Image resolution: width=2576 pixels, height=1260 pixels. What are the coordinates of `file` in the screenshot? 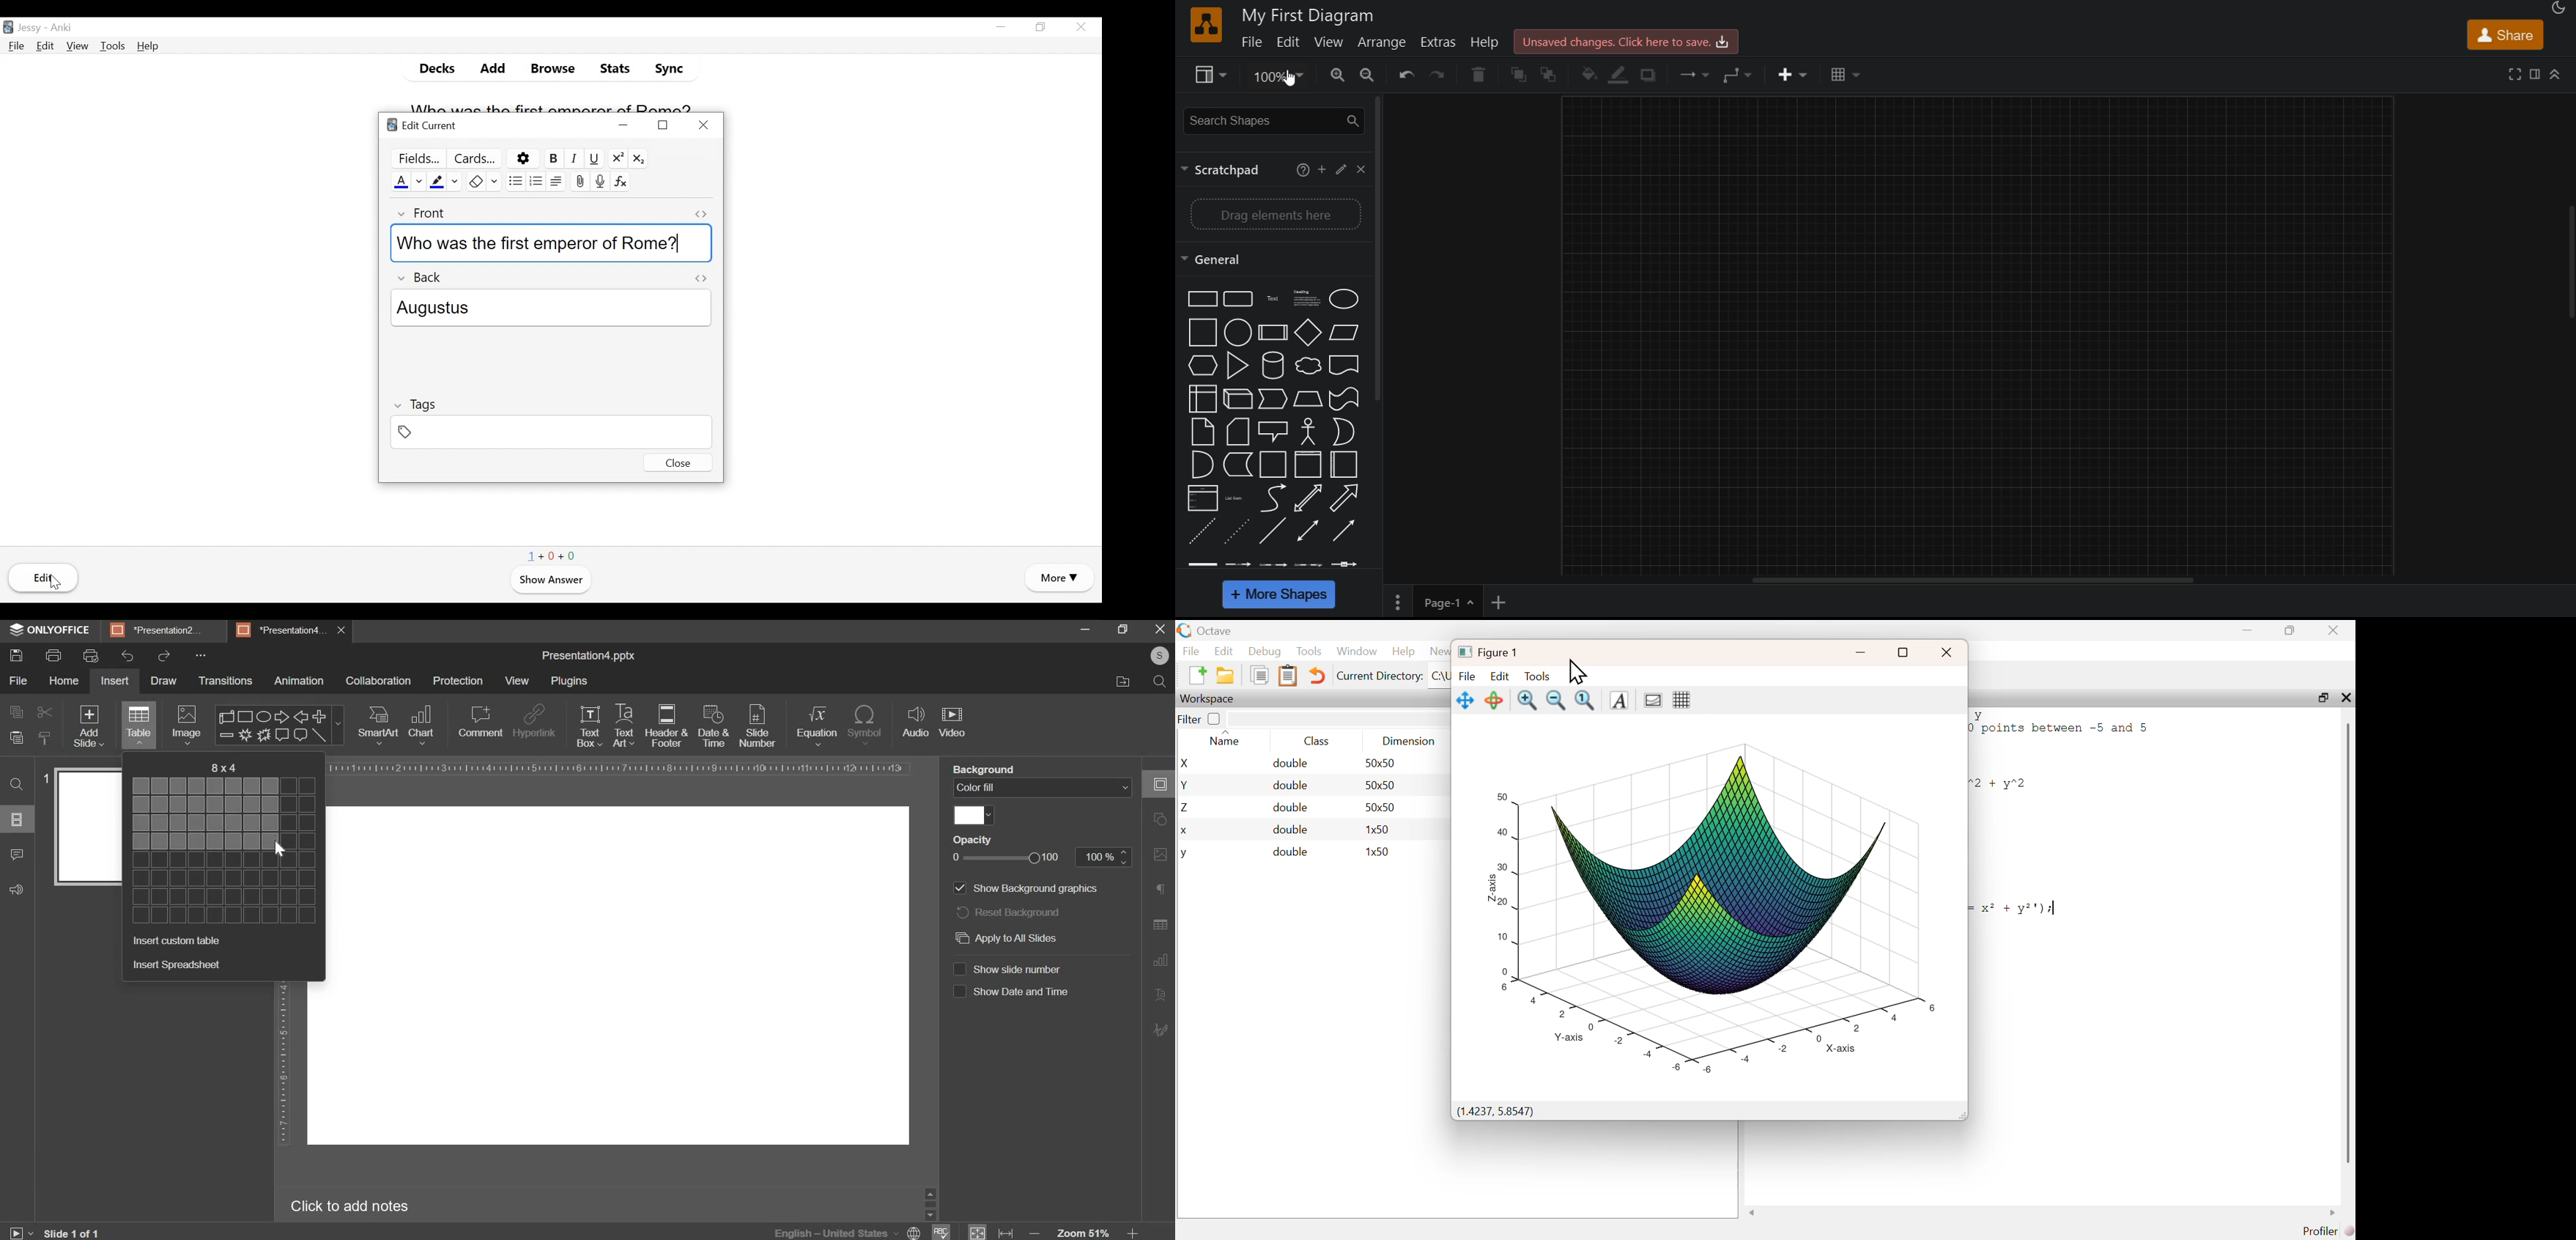 It's located at (18, 680).